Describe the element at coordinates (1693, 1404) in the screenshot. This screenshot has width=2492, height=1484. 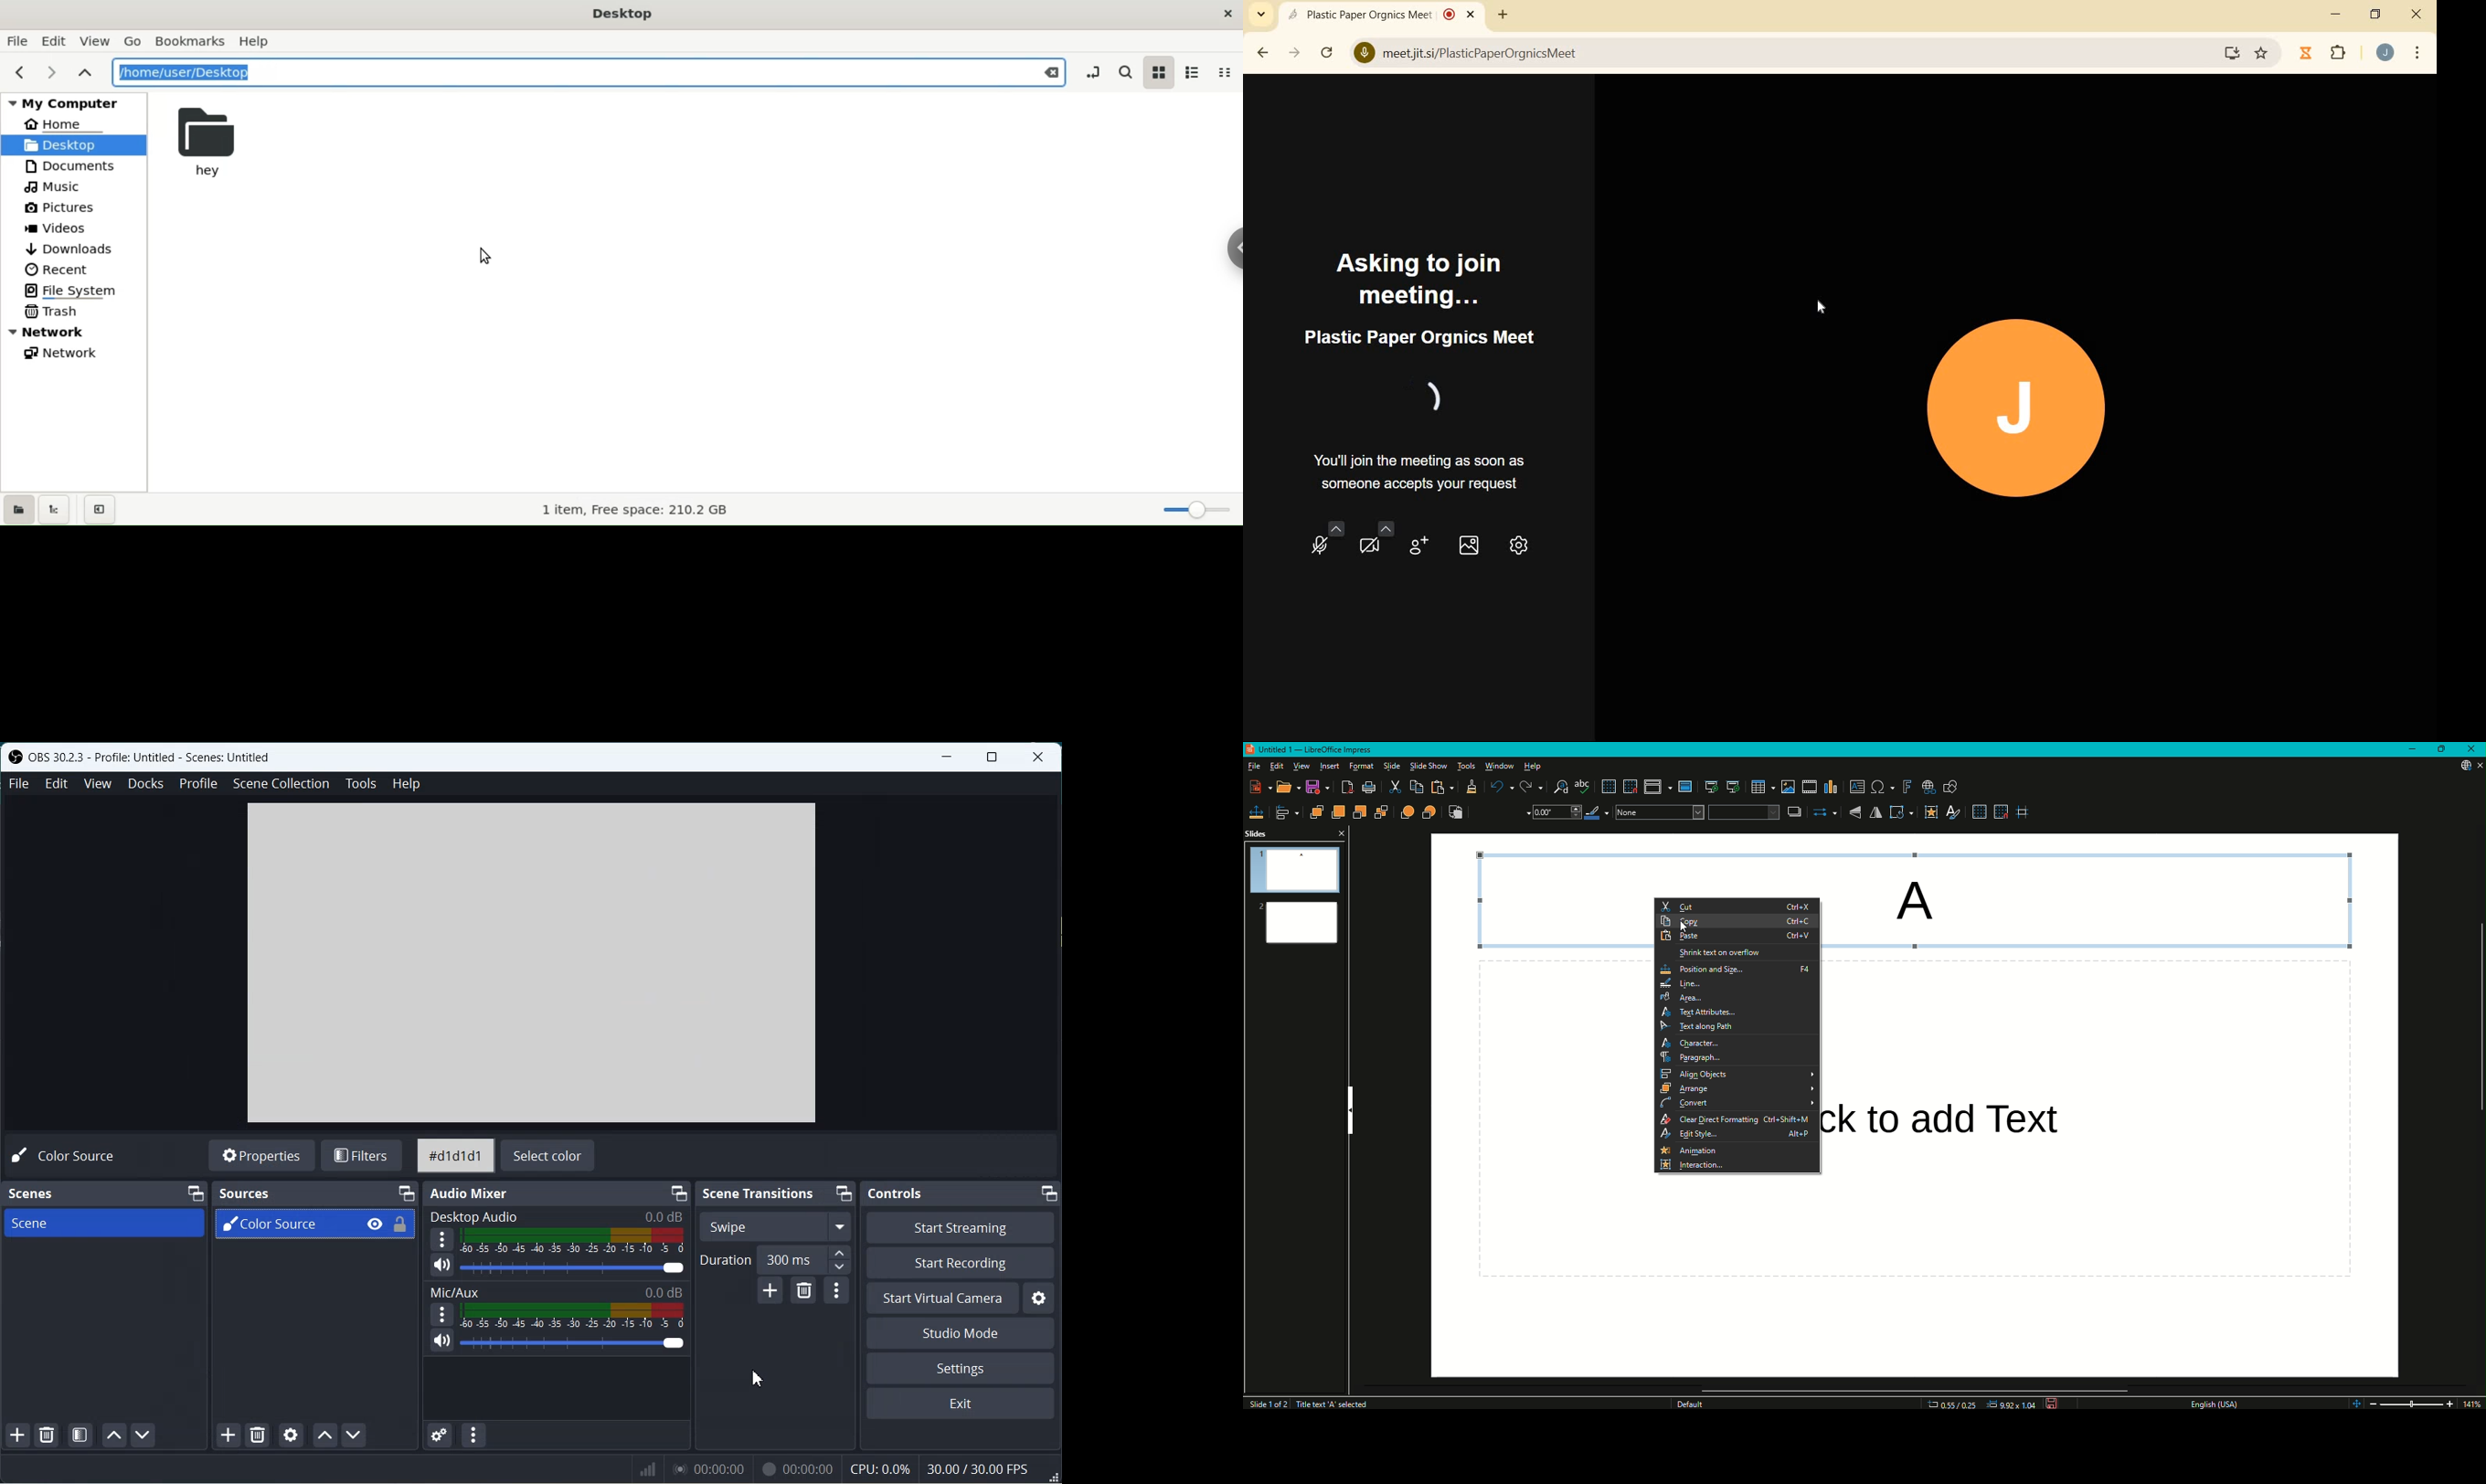
I see `` at that location.